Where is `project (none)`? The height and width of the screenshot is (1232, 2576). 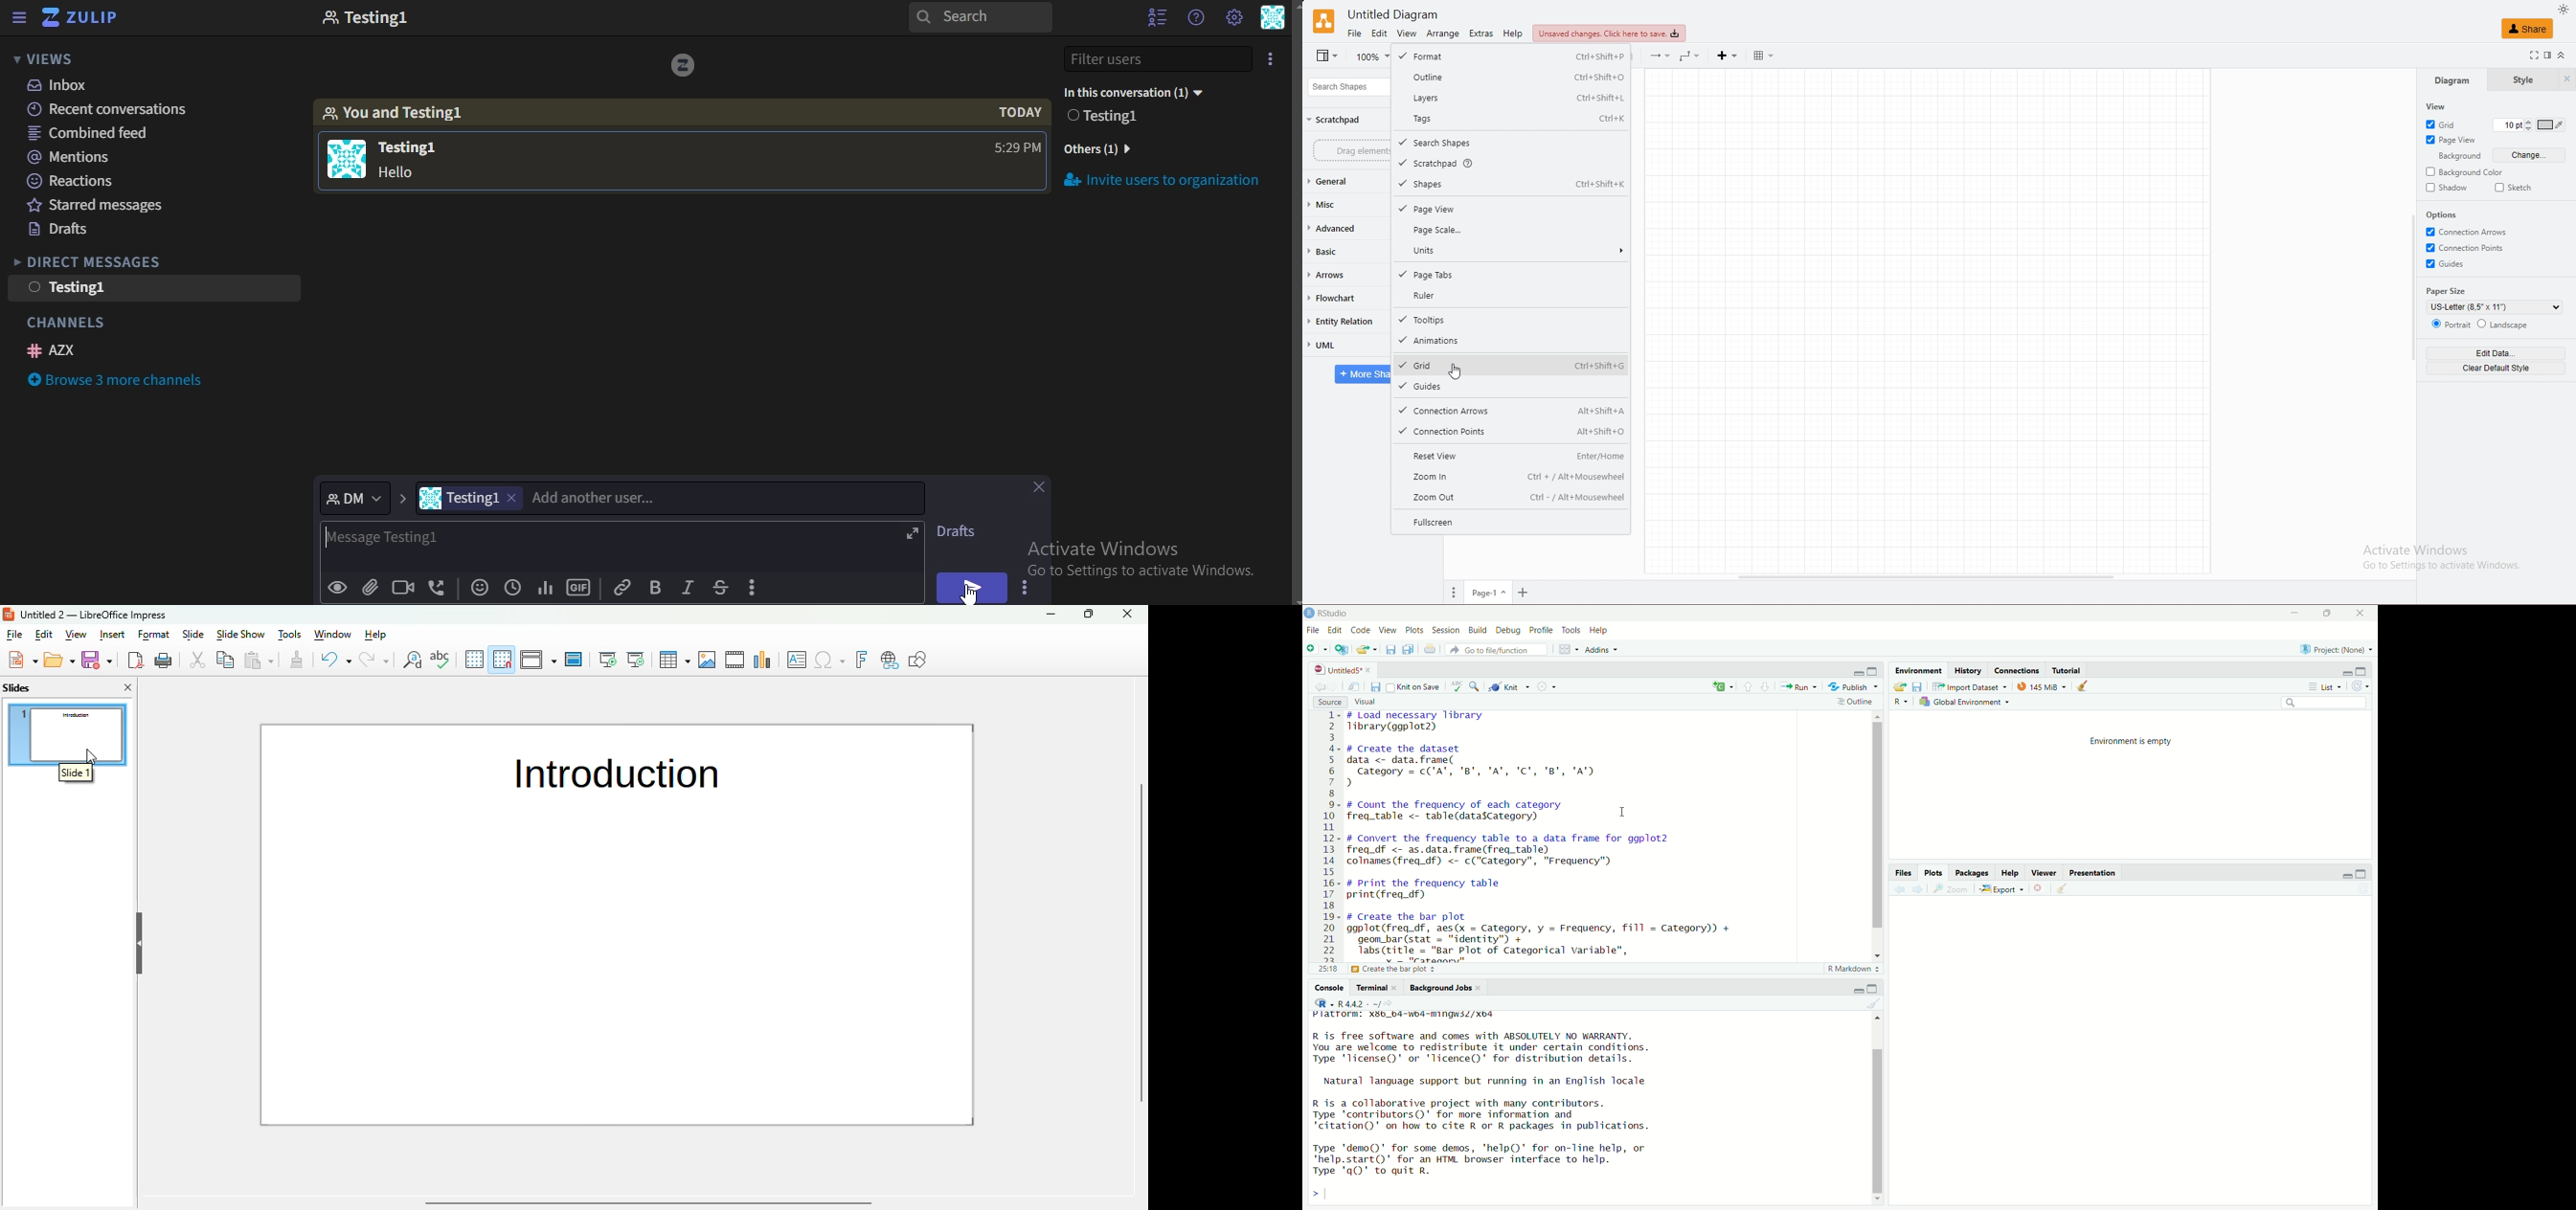 project (none) is located at coordinates (2339, 650).